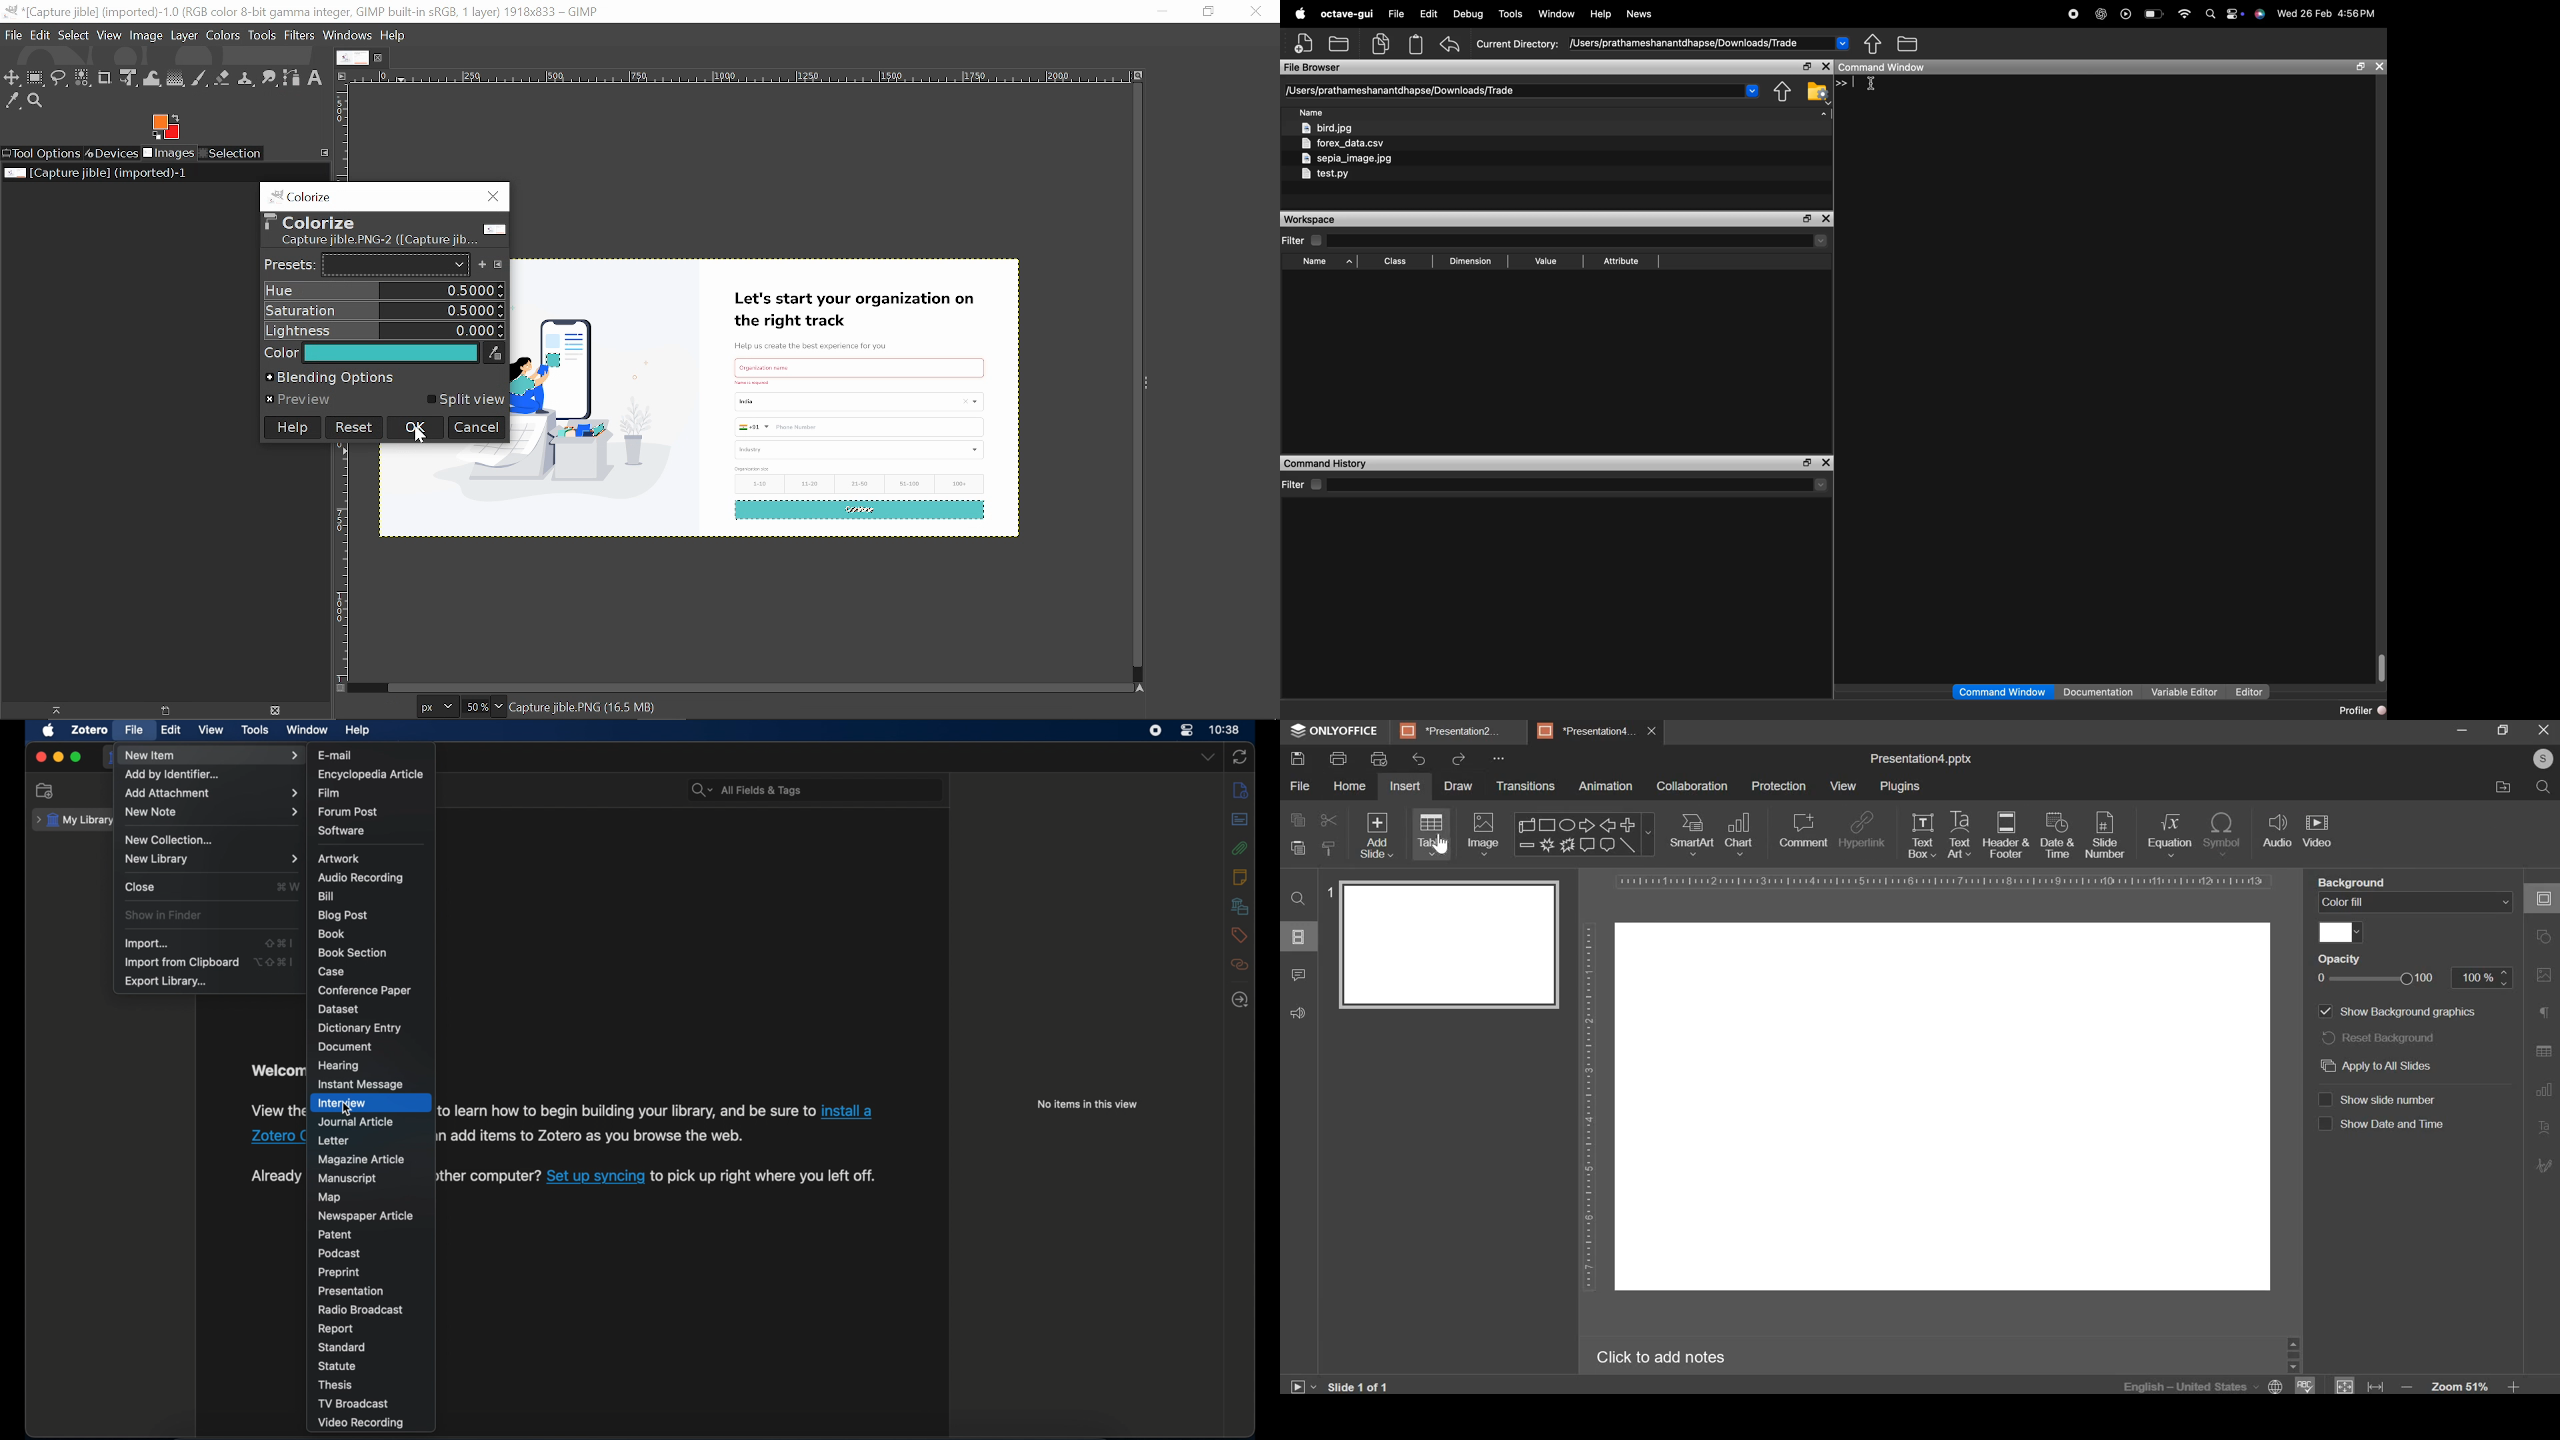  What do you see at coordinates (346, 560) in the screenshot?
I see `Vertical label` at bounding box center [346, 560].